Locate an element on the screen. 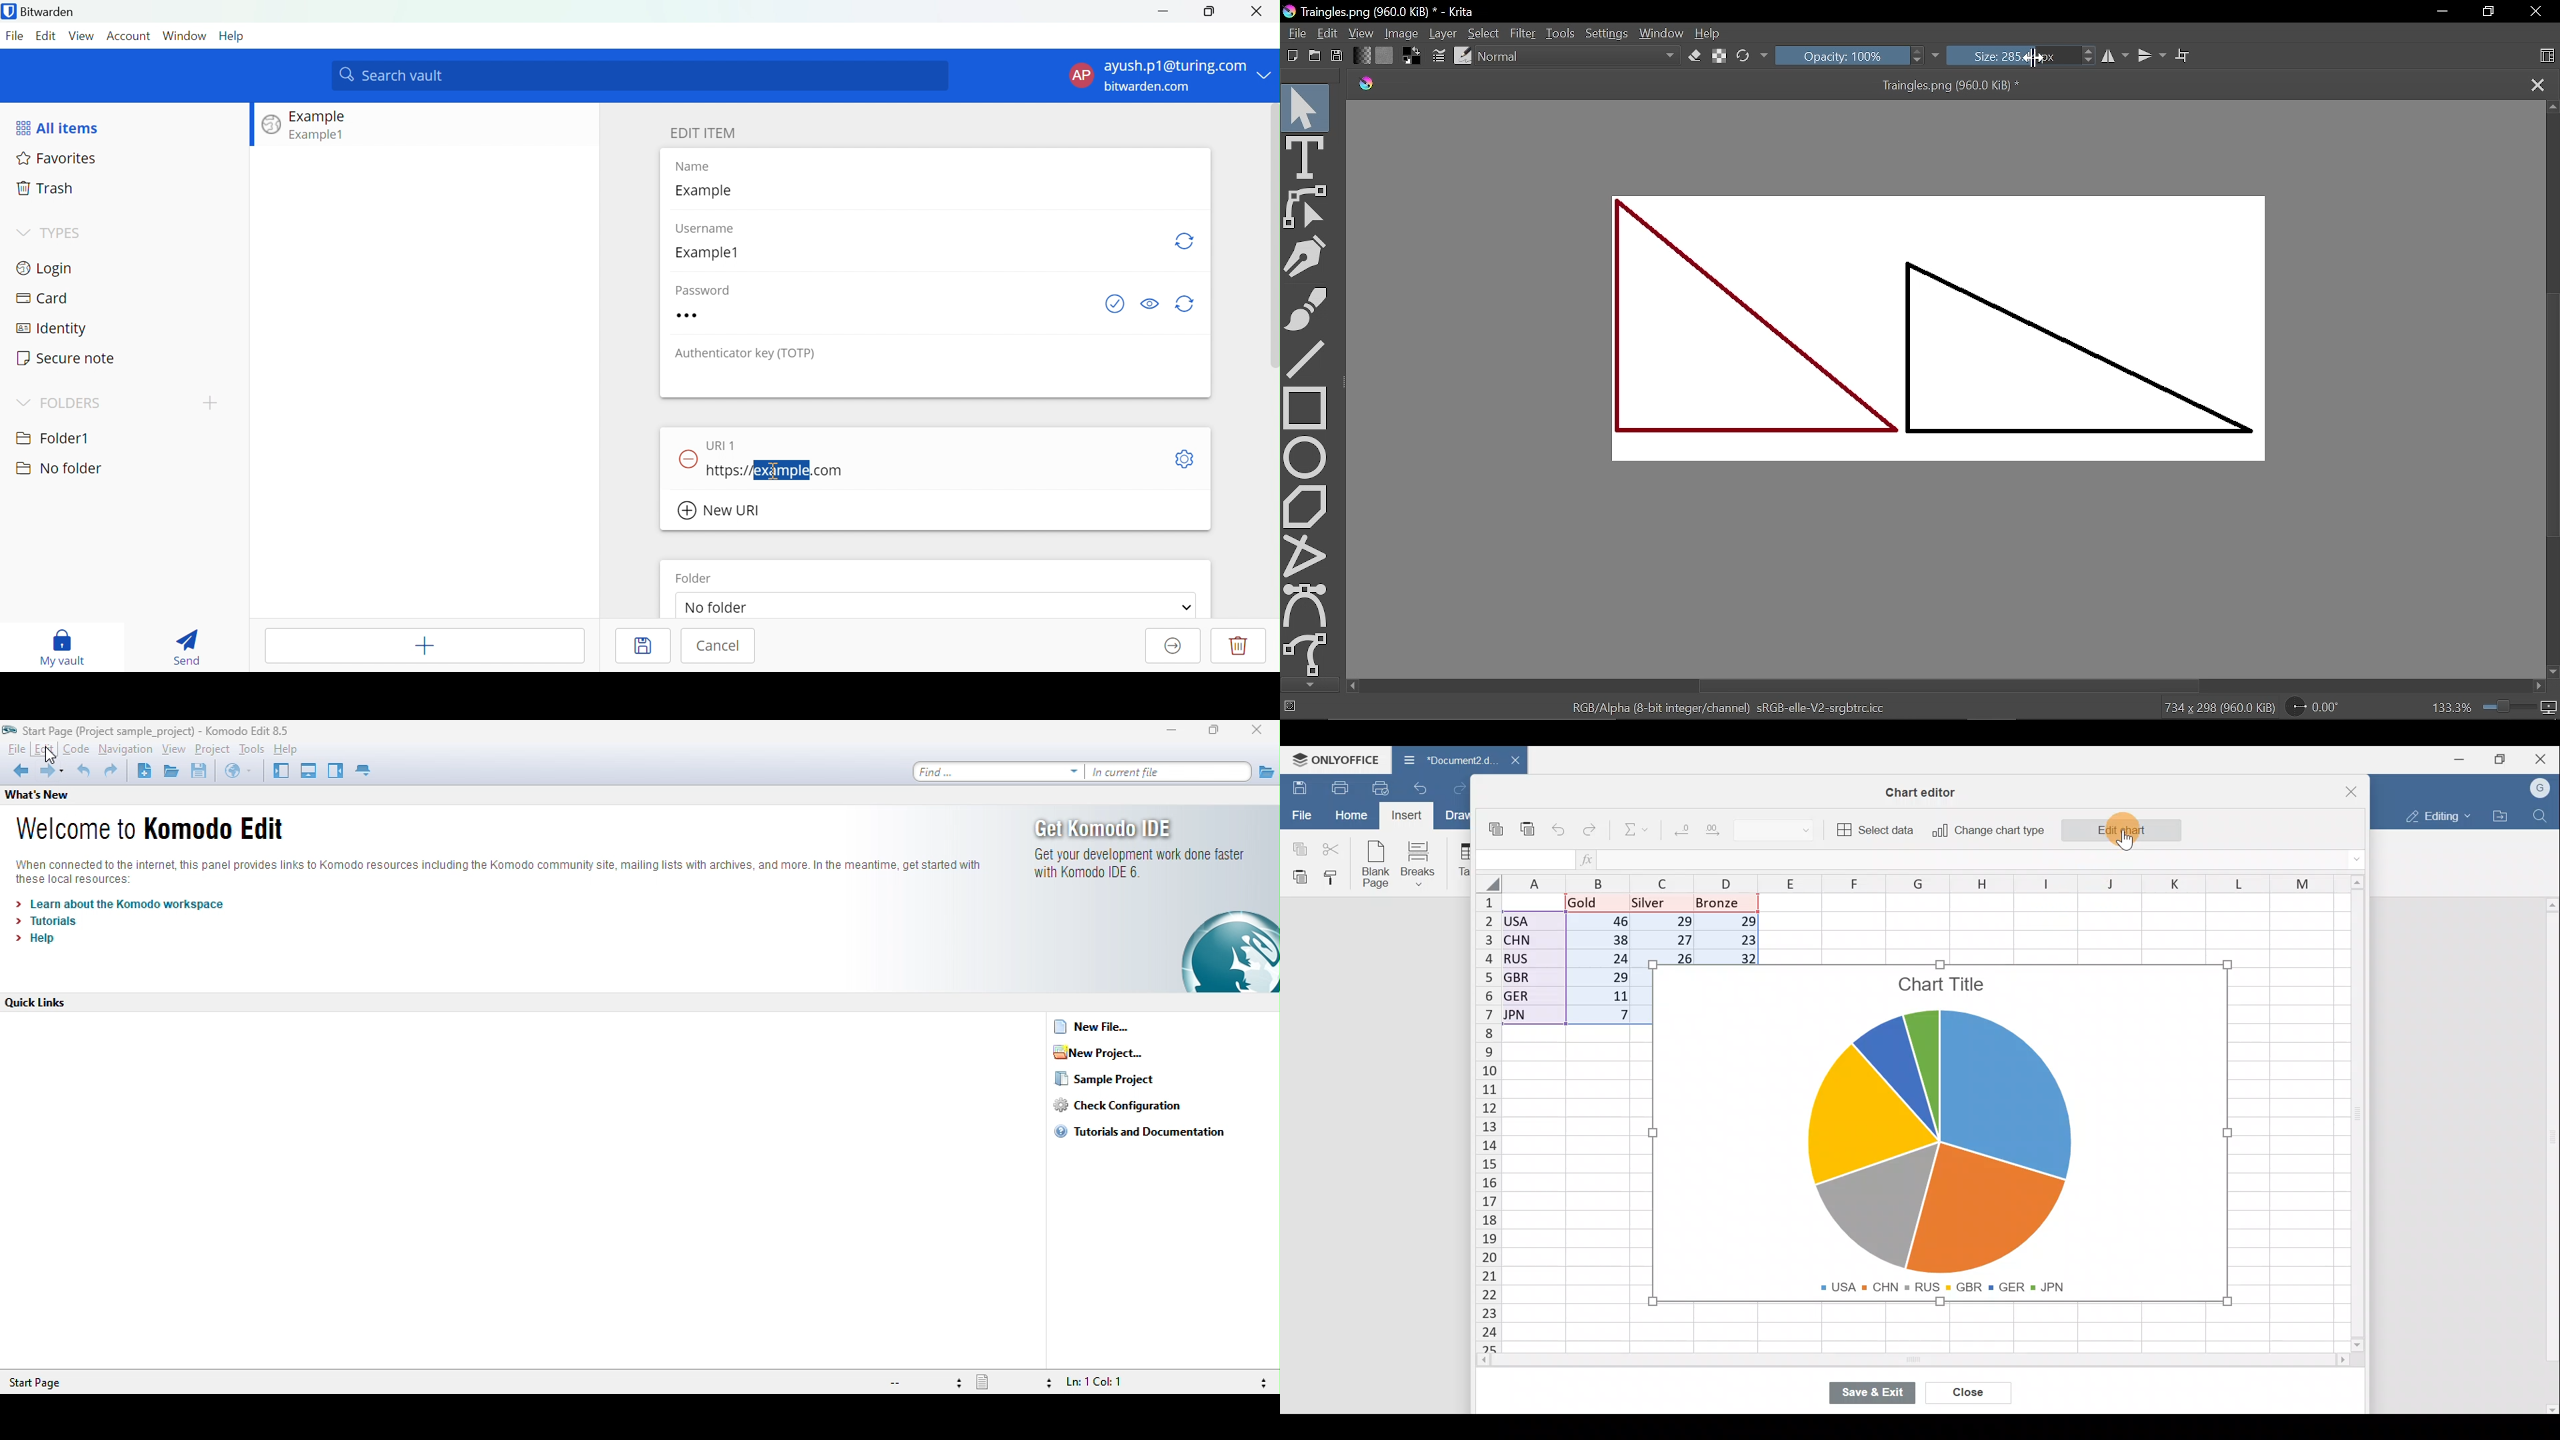 The image size is (2576, 1456). Edit shapes tool is located at coordinates (1307, 207).